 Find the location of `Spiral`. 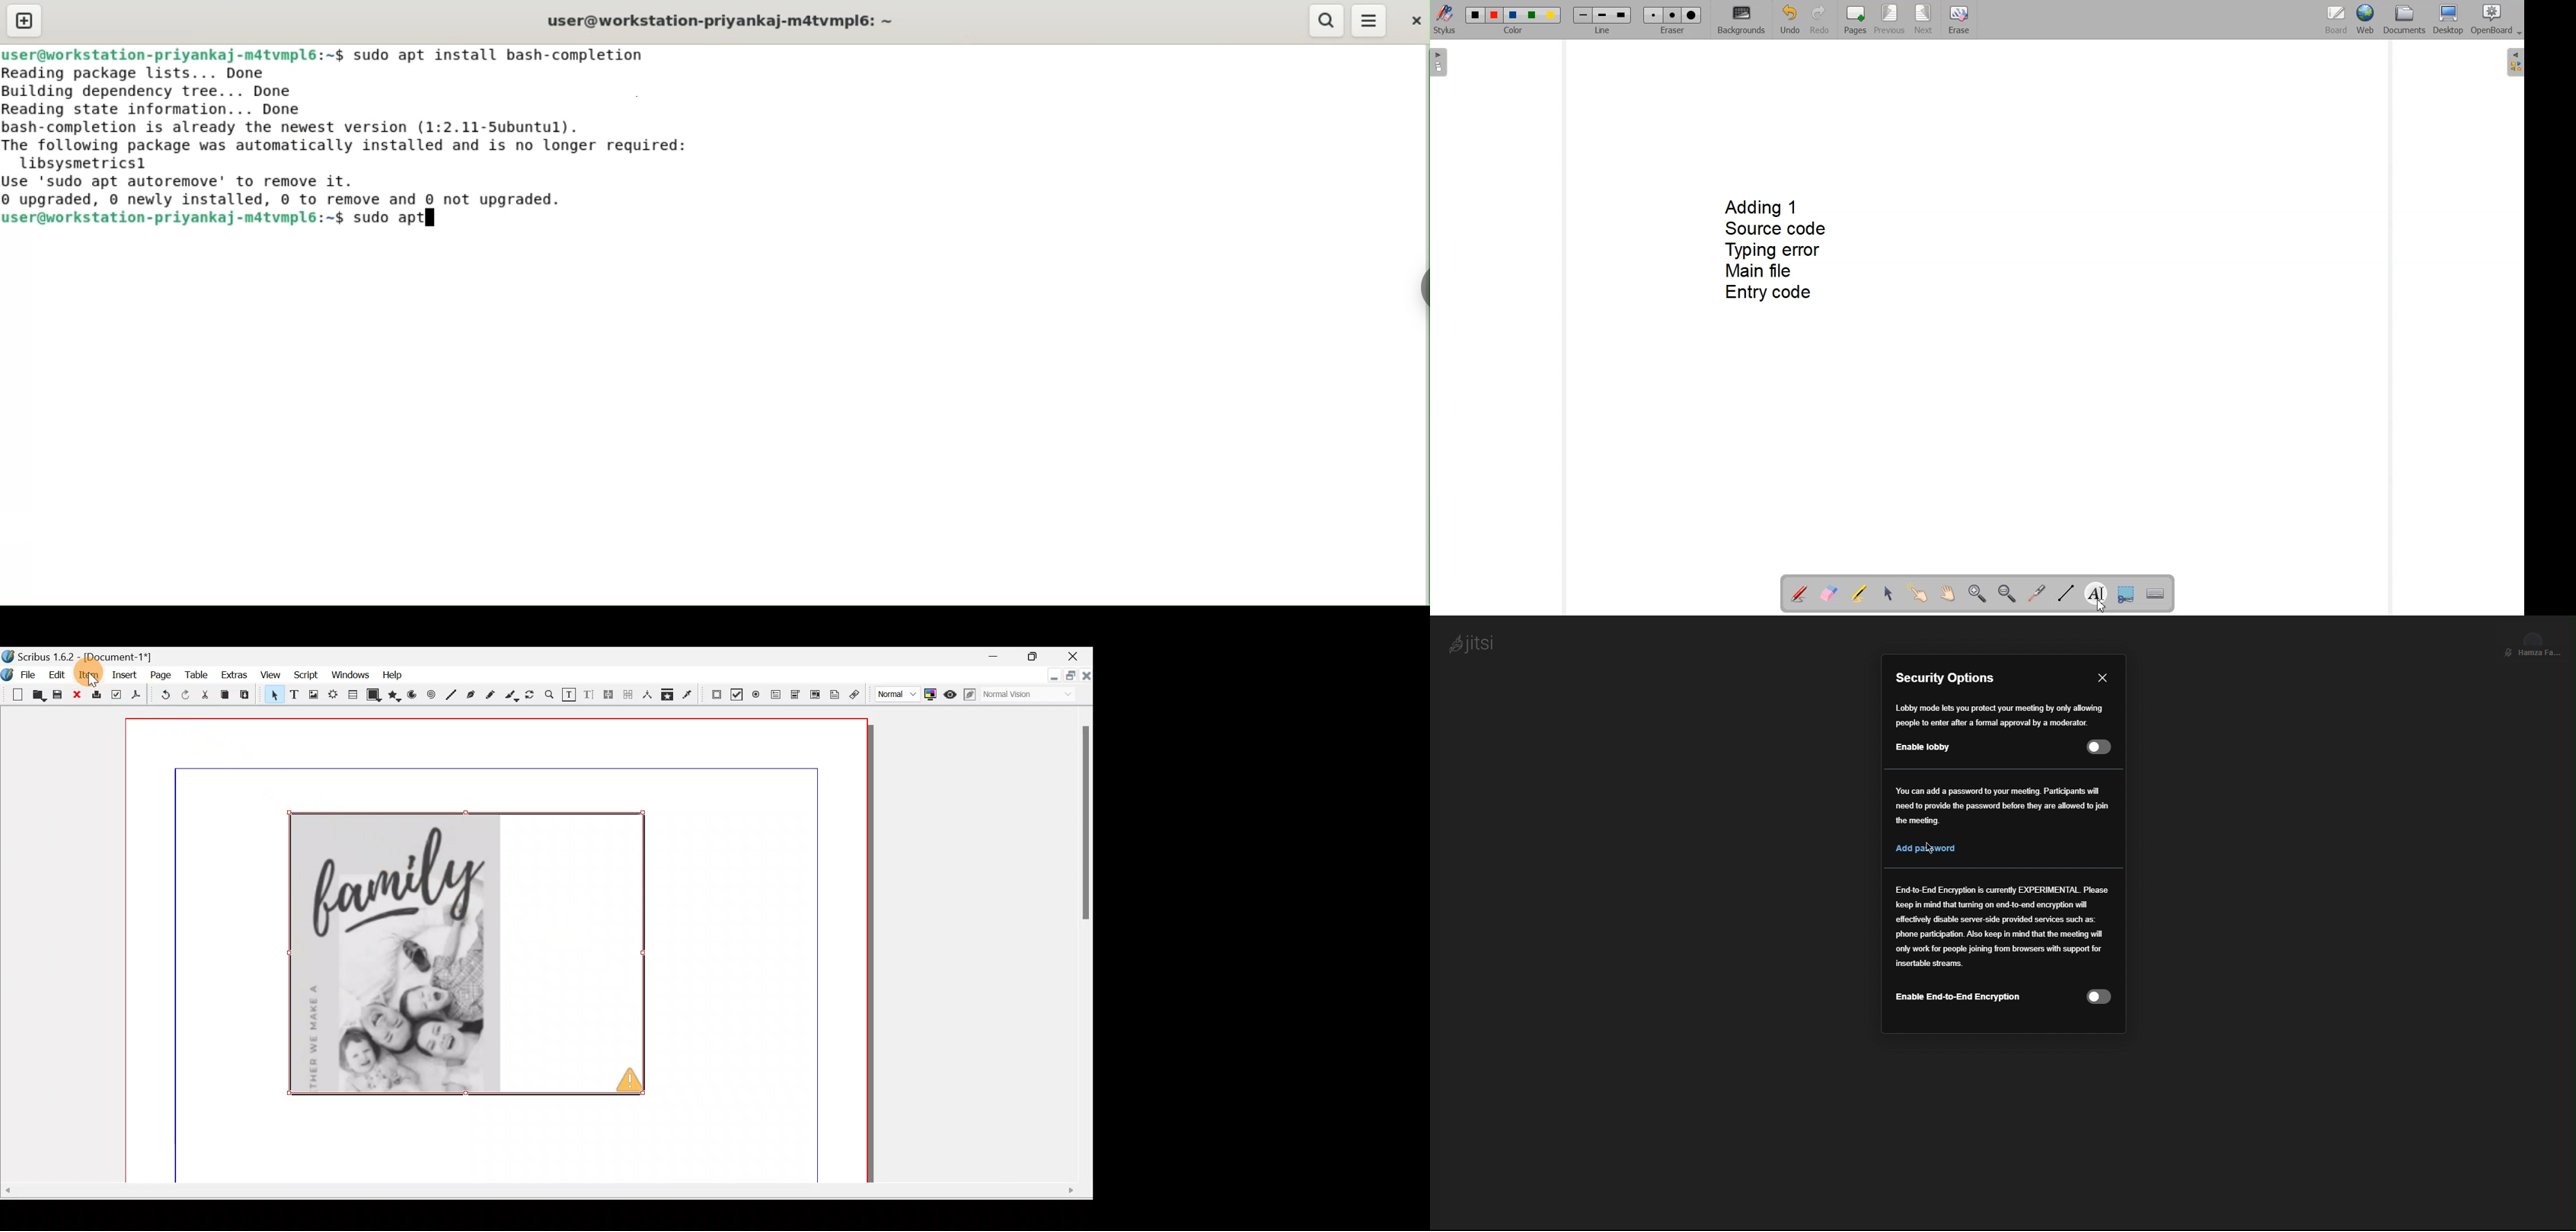

Spiral is located at coordinates (434, 696).